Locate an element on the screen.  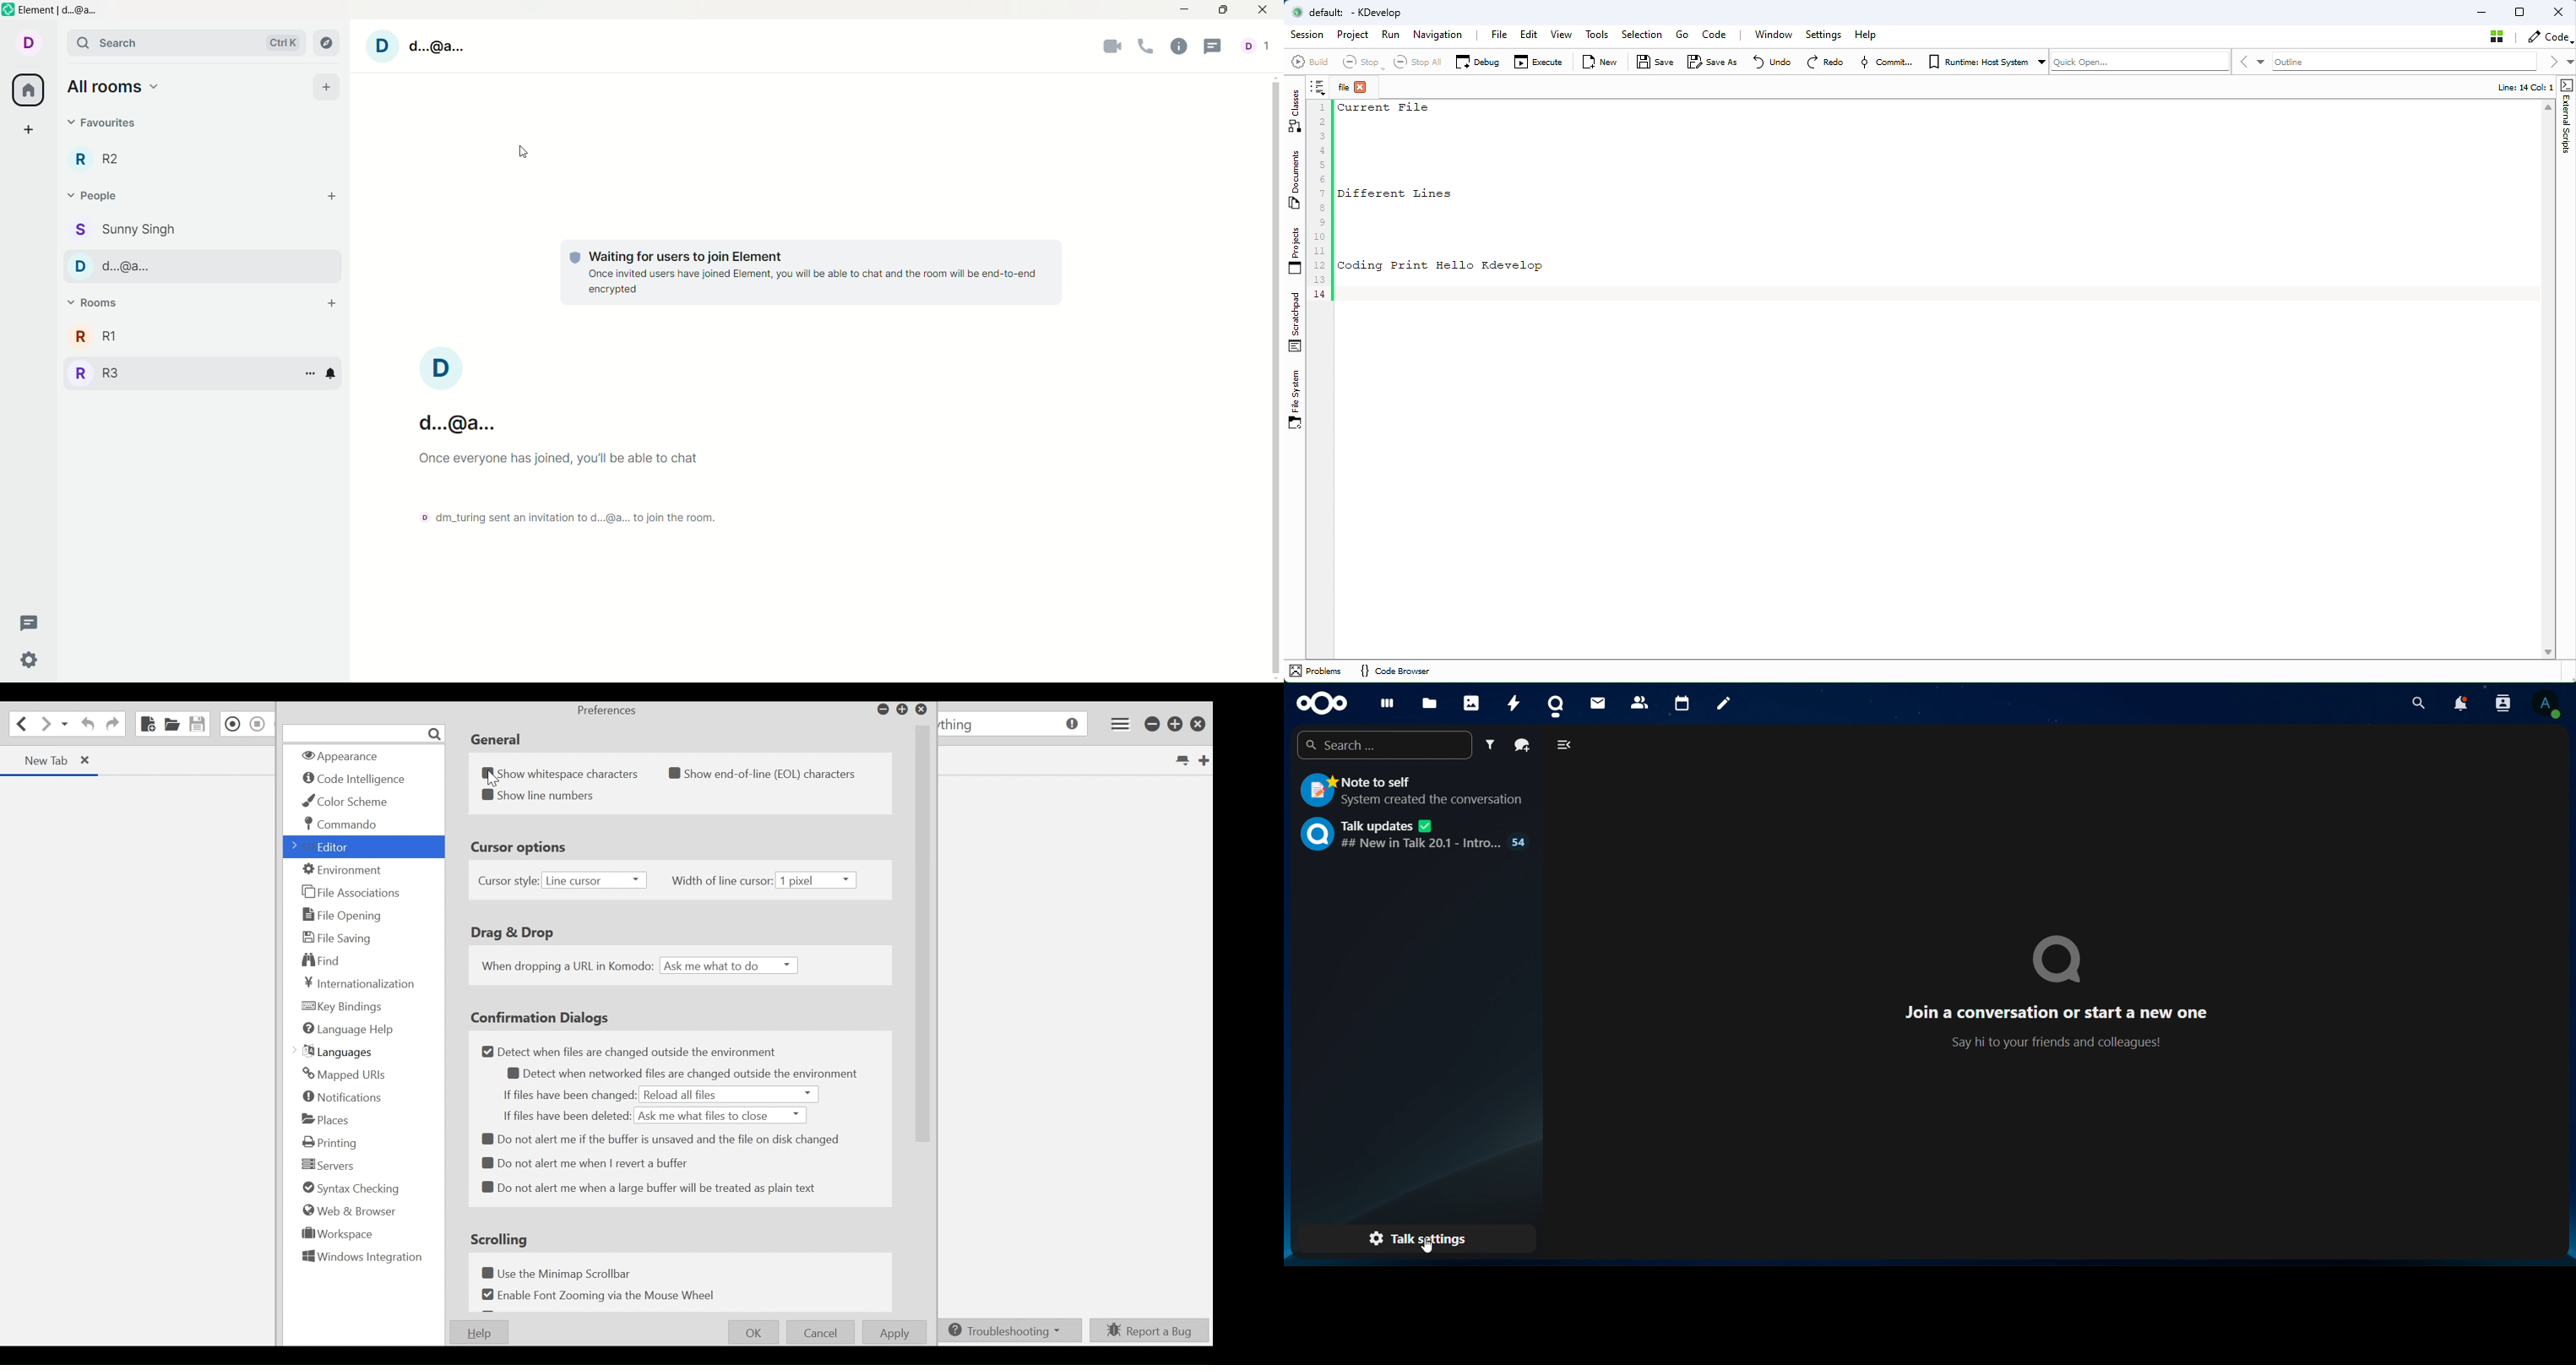
File System is located at coordinates (1298, 400).